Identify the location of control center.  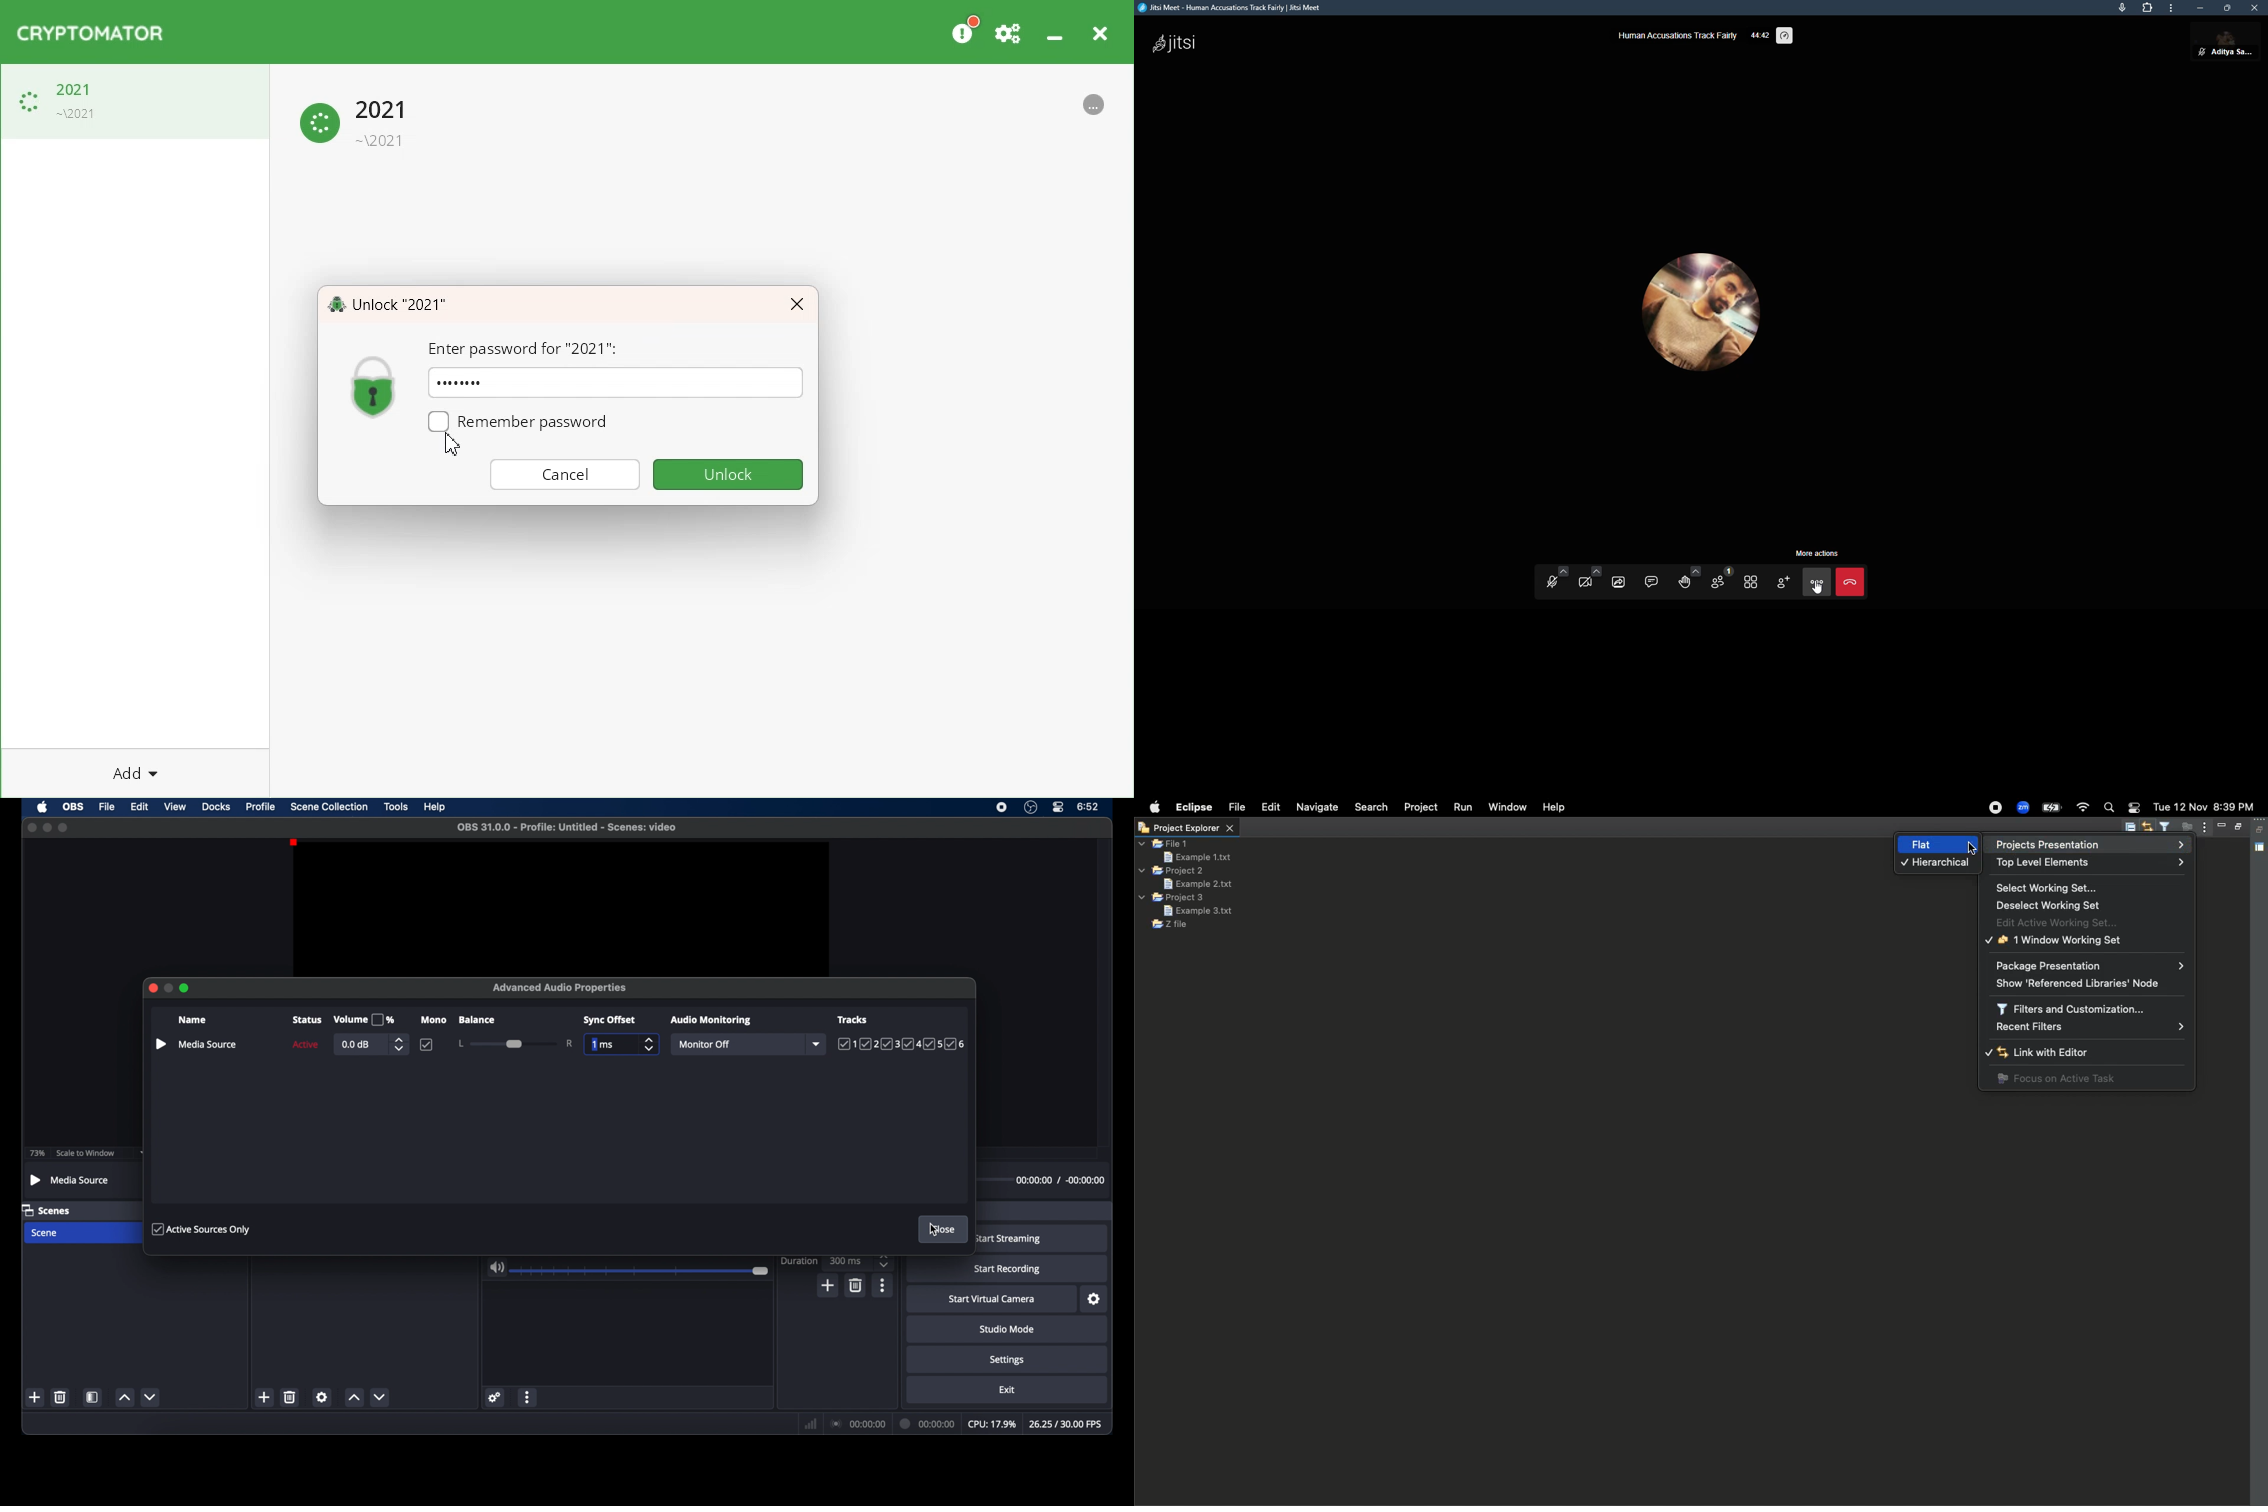
(1057, 807).